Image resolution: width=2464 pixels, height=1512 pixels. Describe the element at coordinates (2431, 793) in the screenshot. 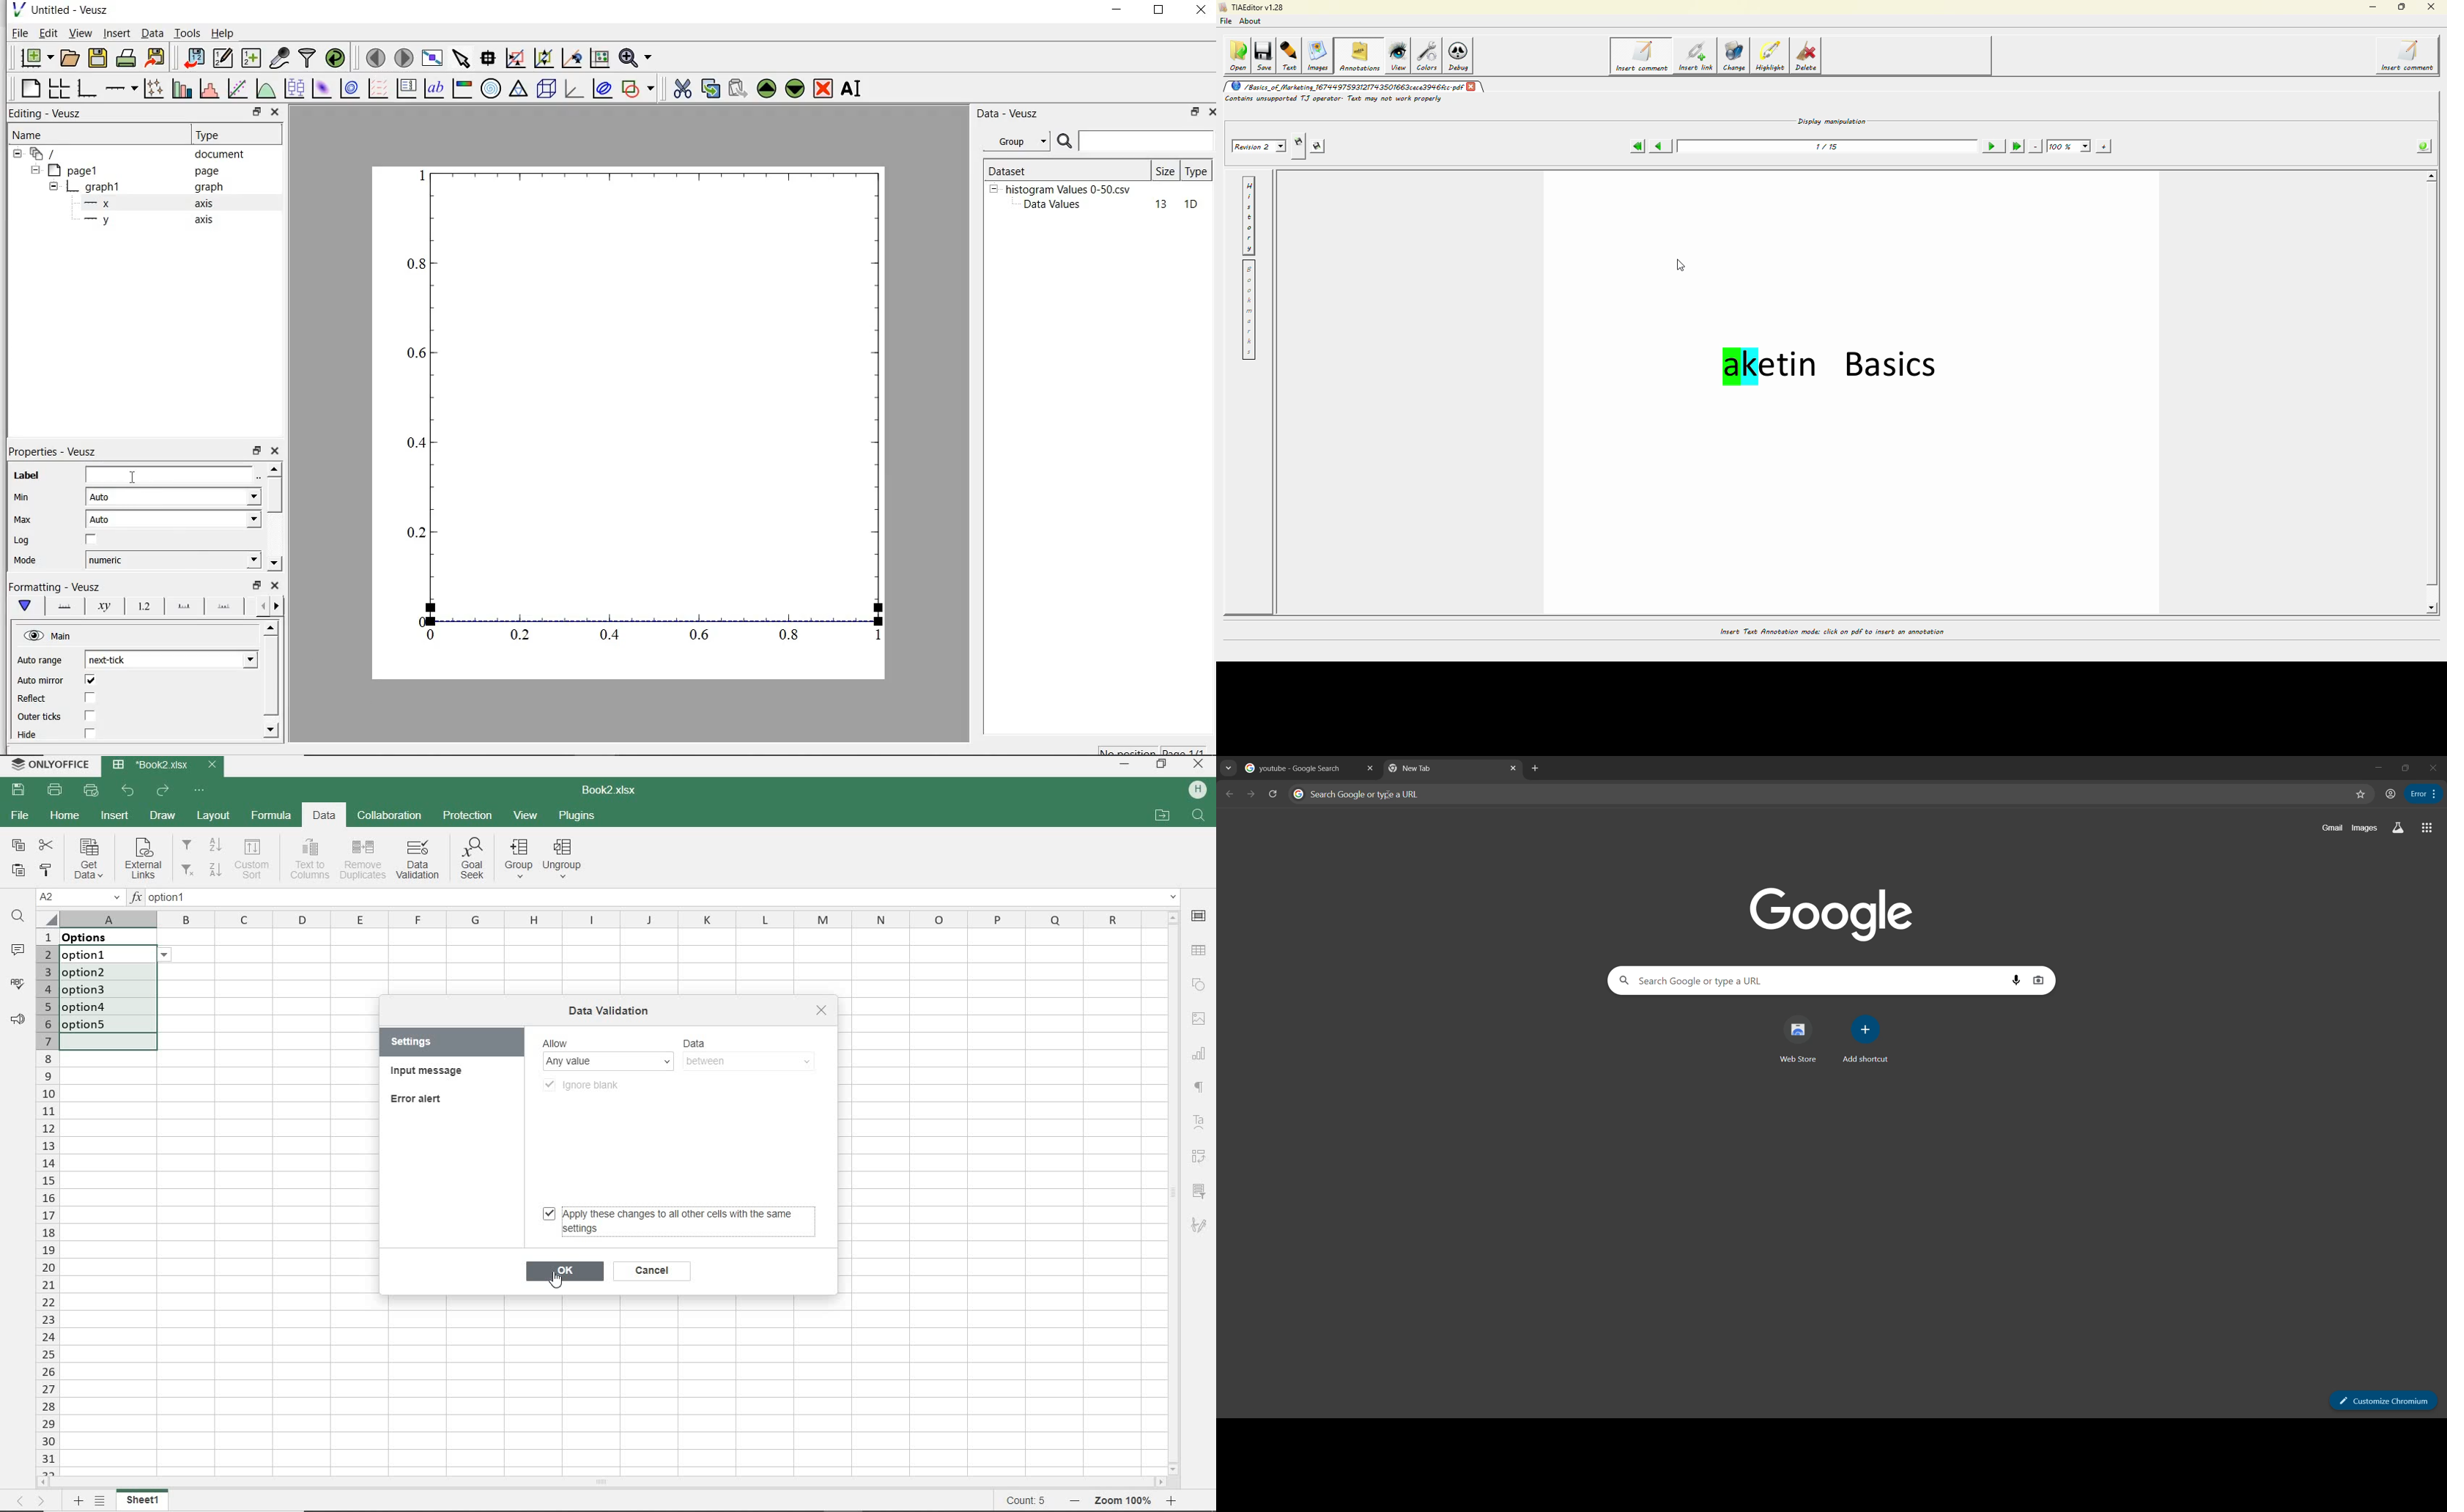

I see `customize chromium` at that location.